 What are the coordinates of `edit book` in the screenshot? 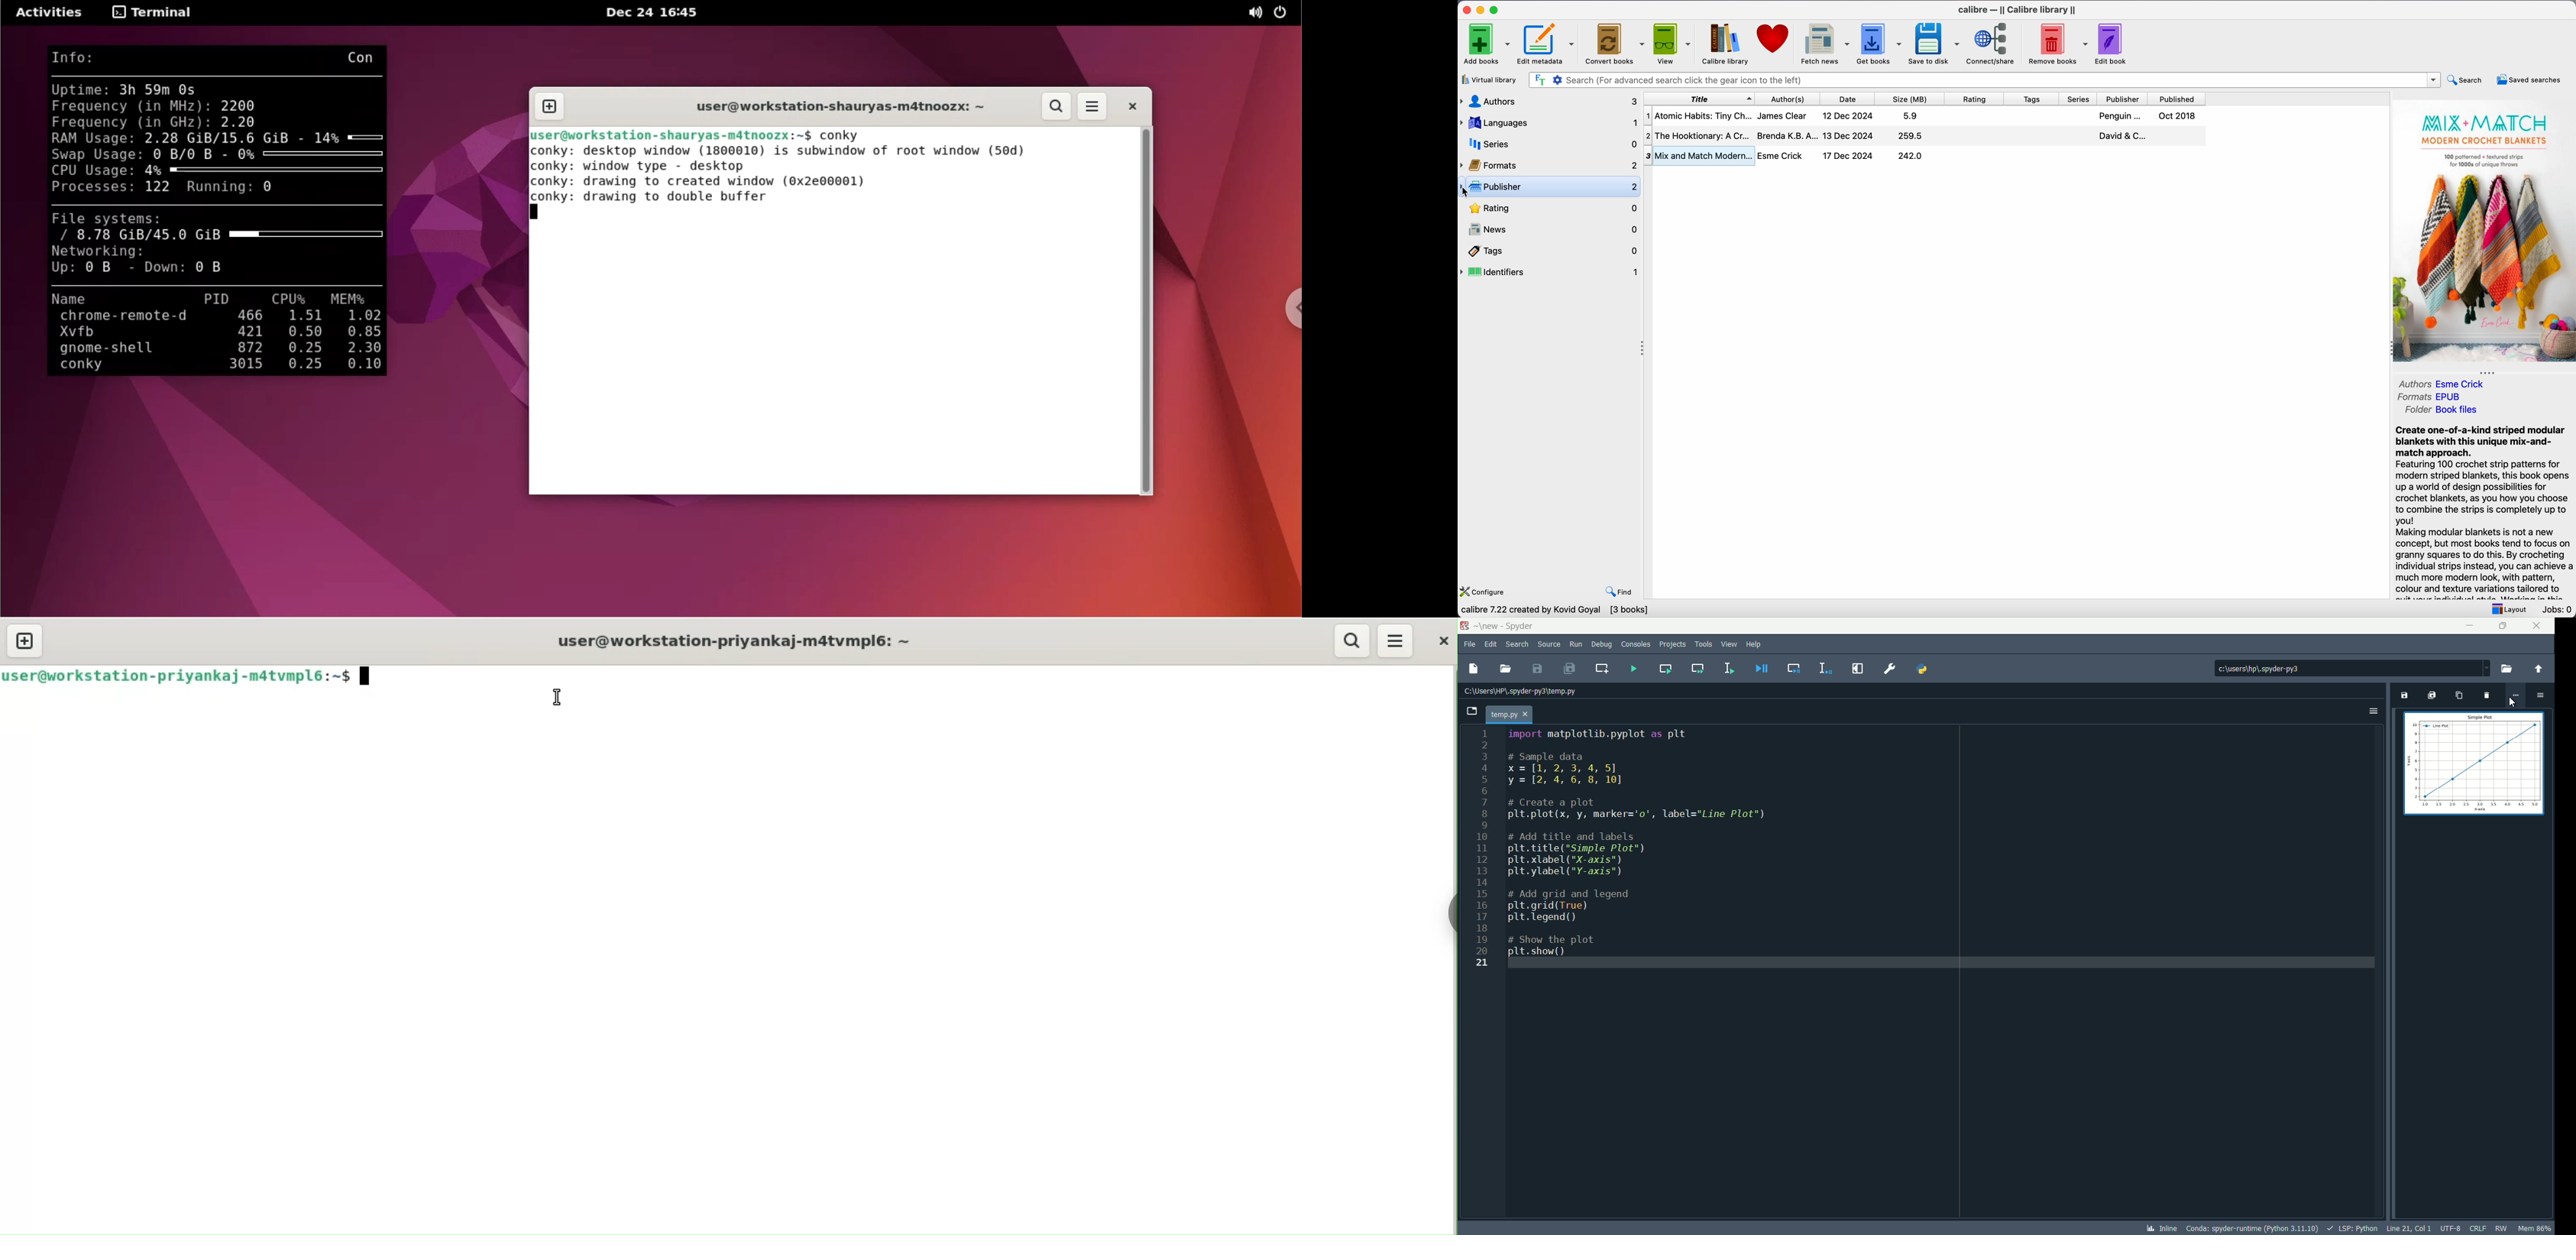 It's located at (2114, 43).